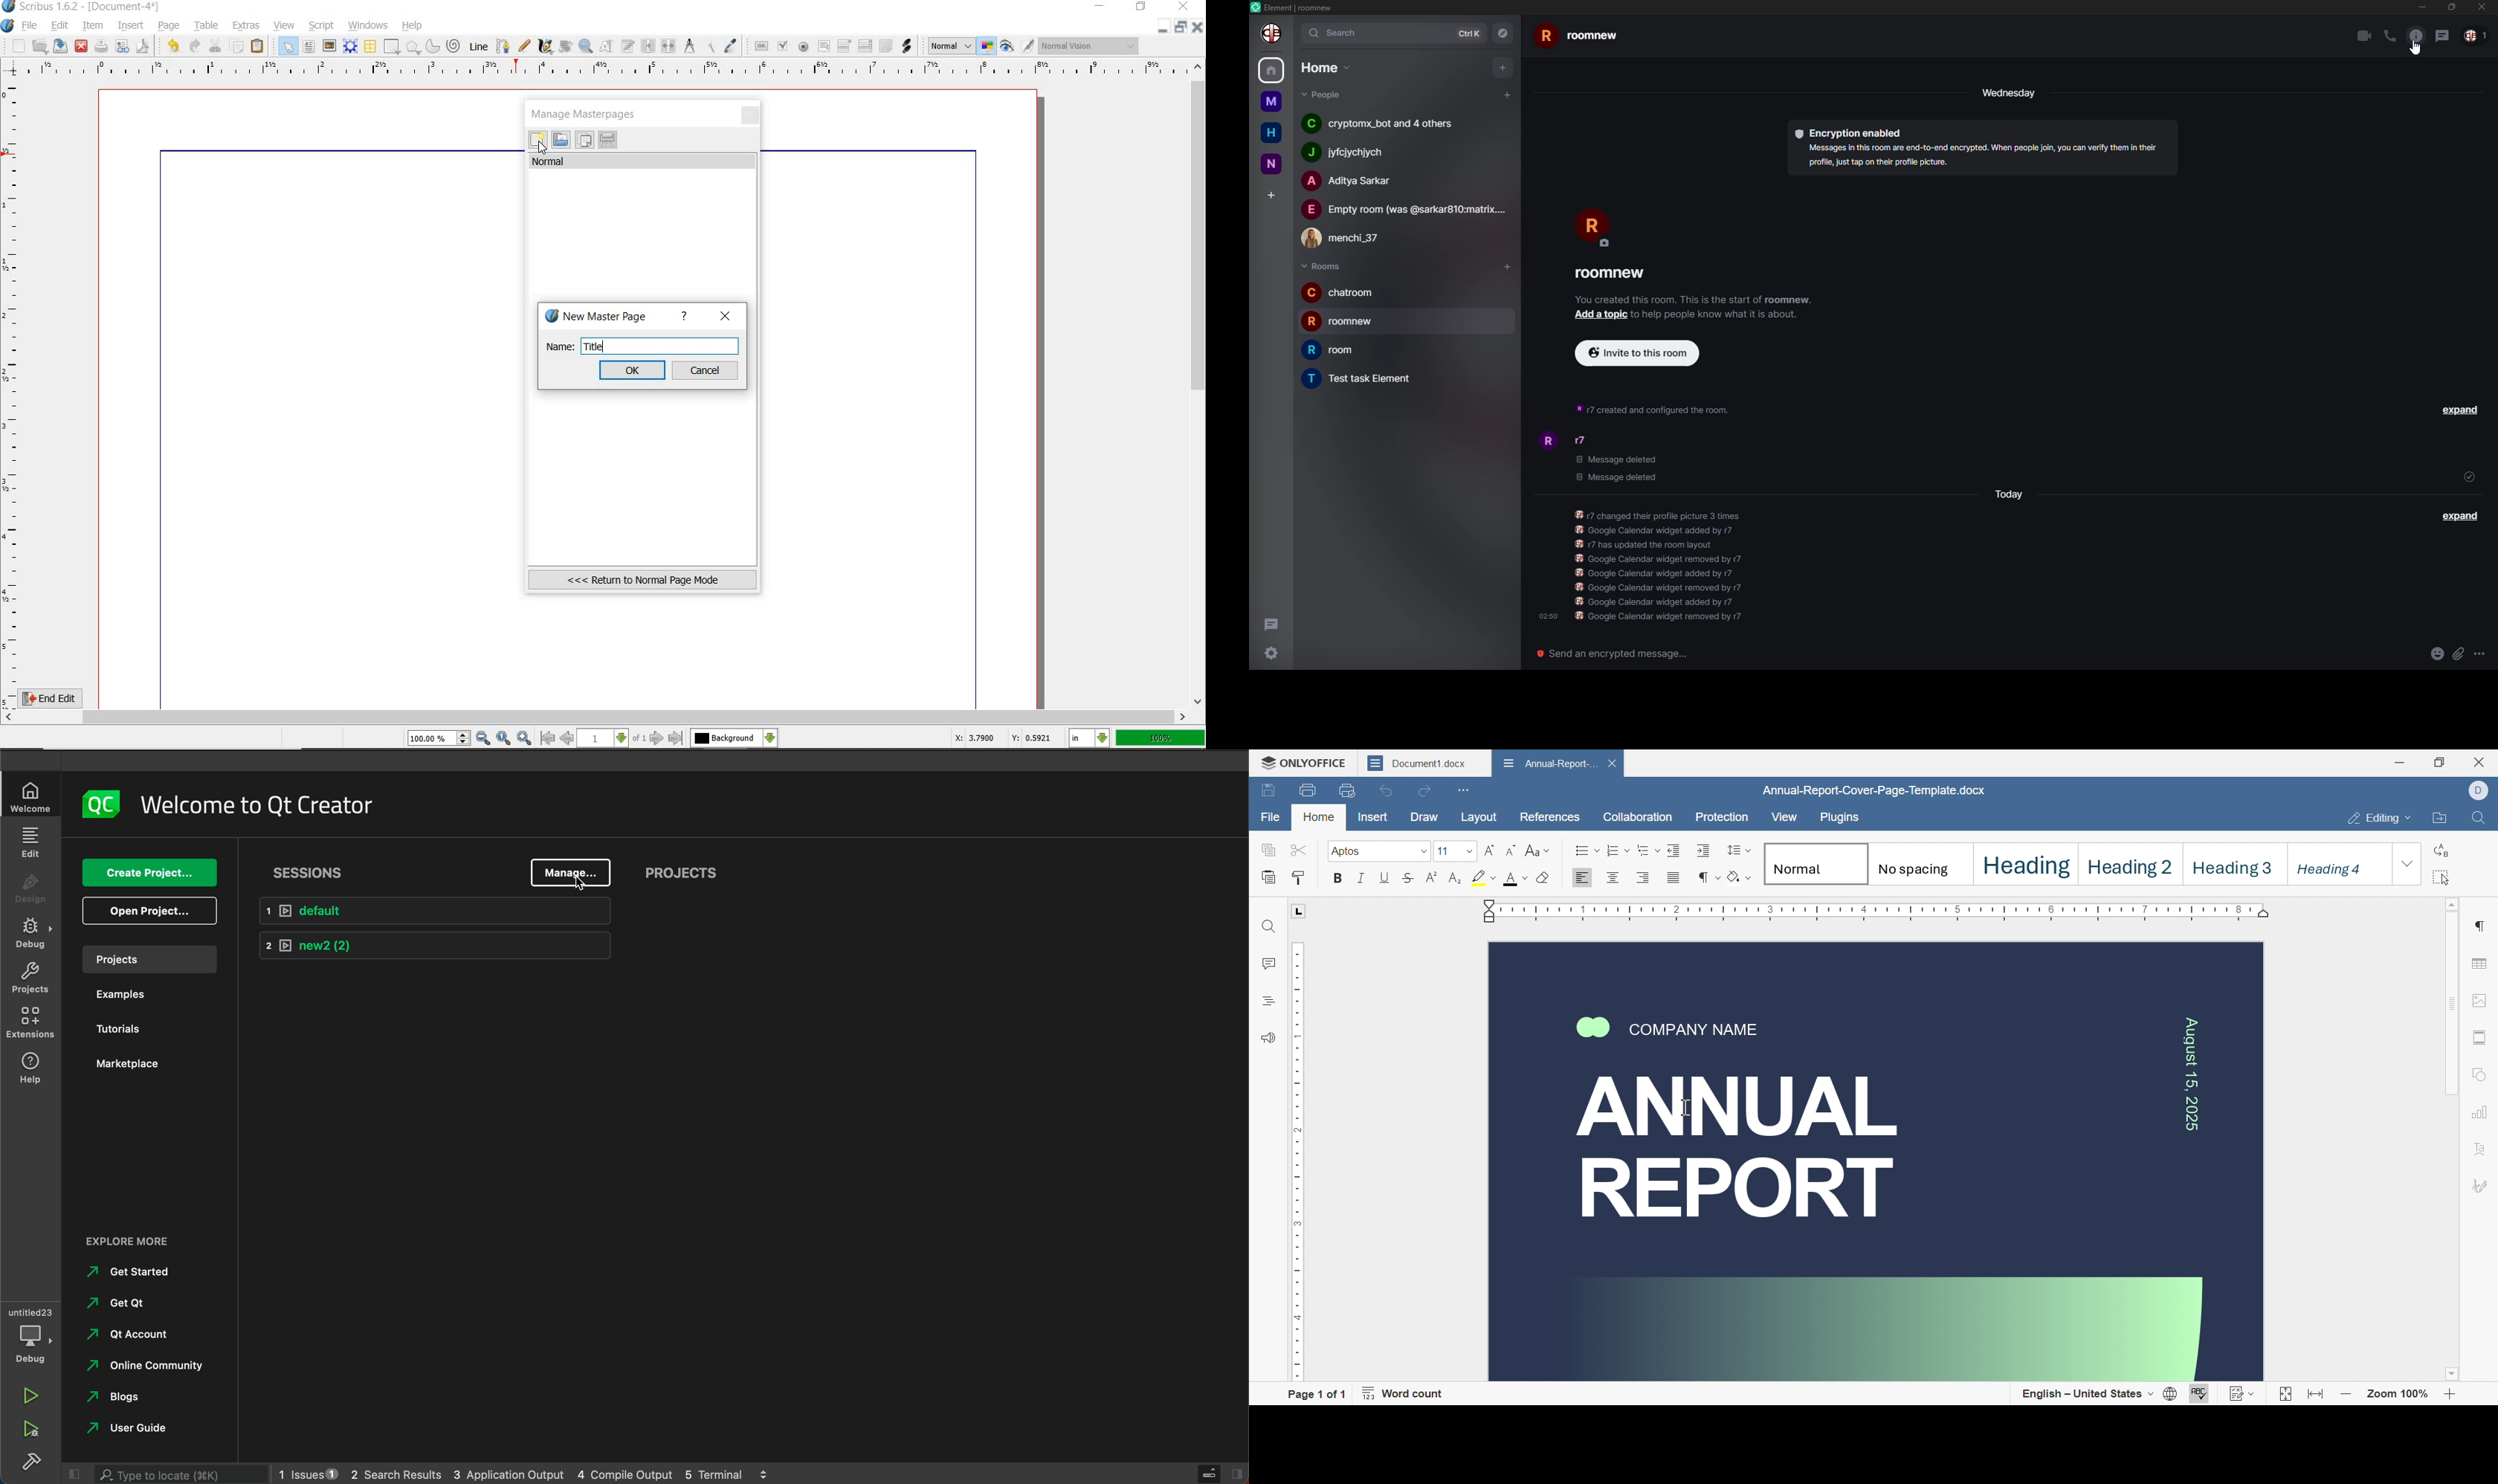 This screenshot has width=2520, height=1484. Describe the element at coordinates (1616, 655) in the screenshot. I see `send an encrypted message` at that location.